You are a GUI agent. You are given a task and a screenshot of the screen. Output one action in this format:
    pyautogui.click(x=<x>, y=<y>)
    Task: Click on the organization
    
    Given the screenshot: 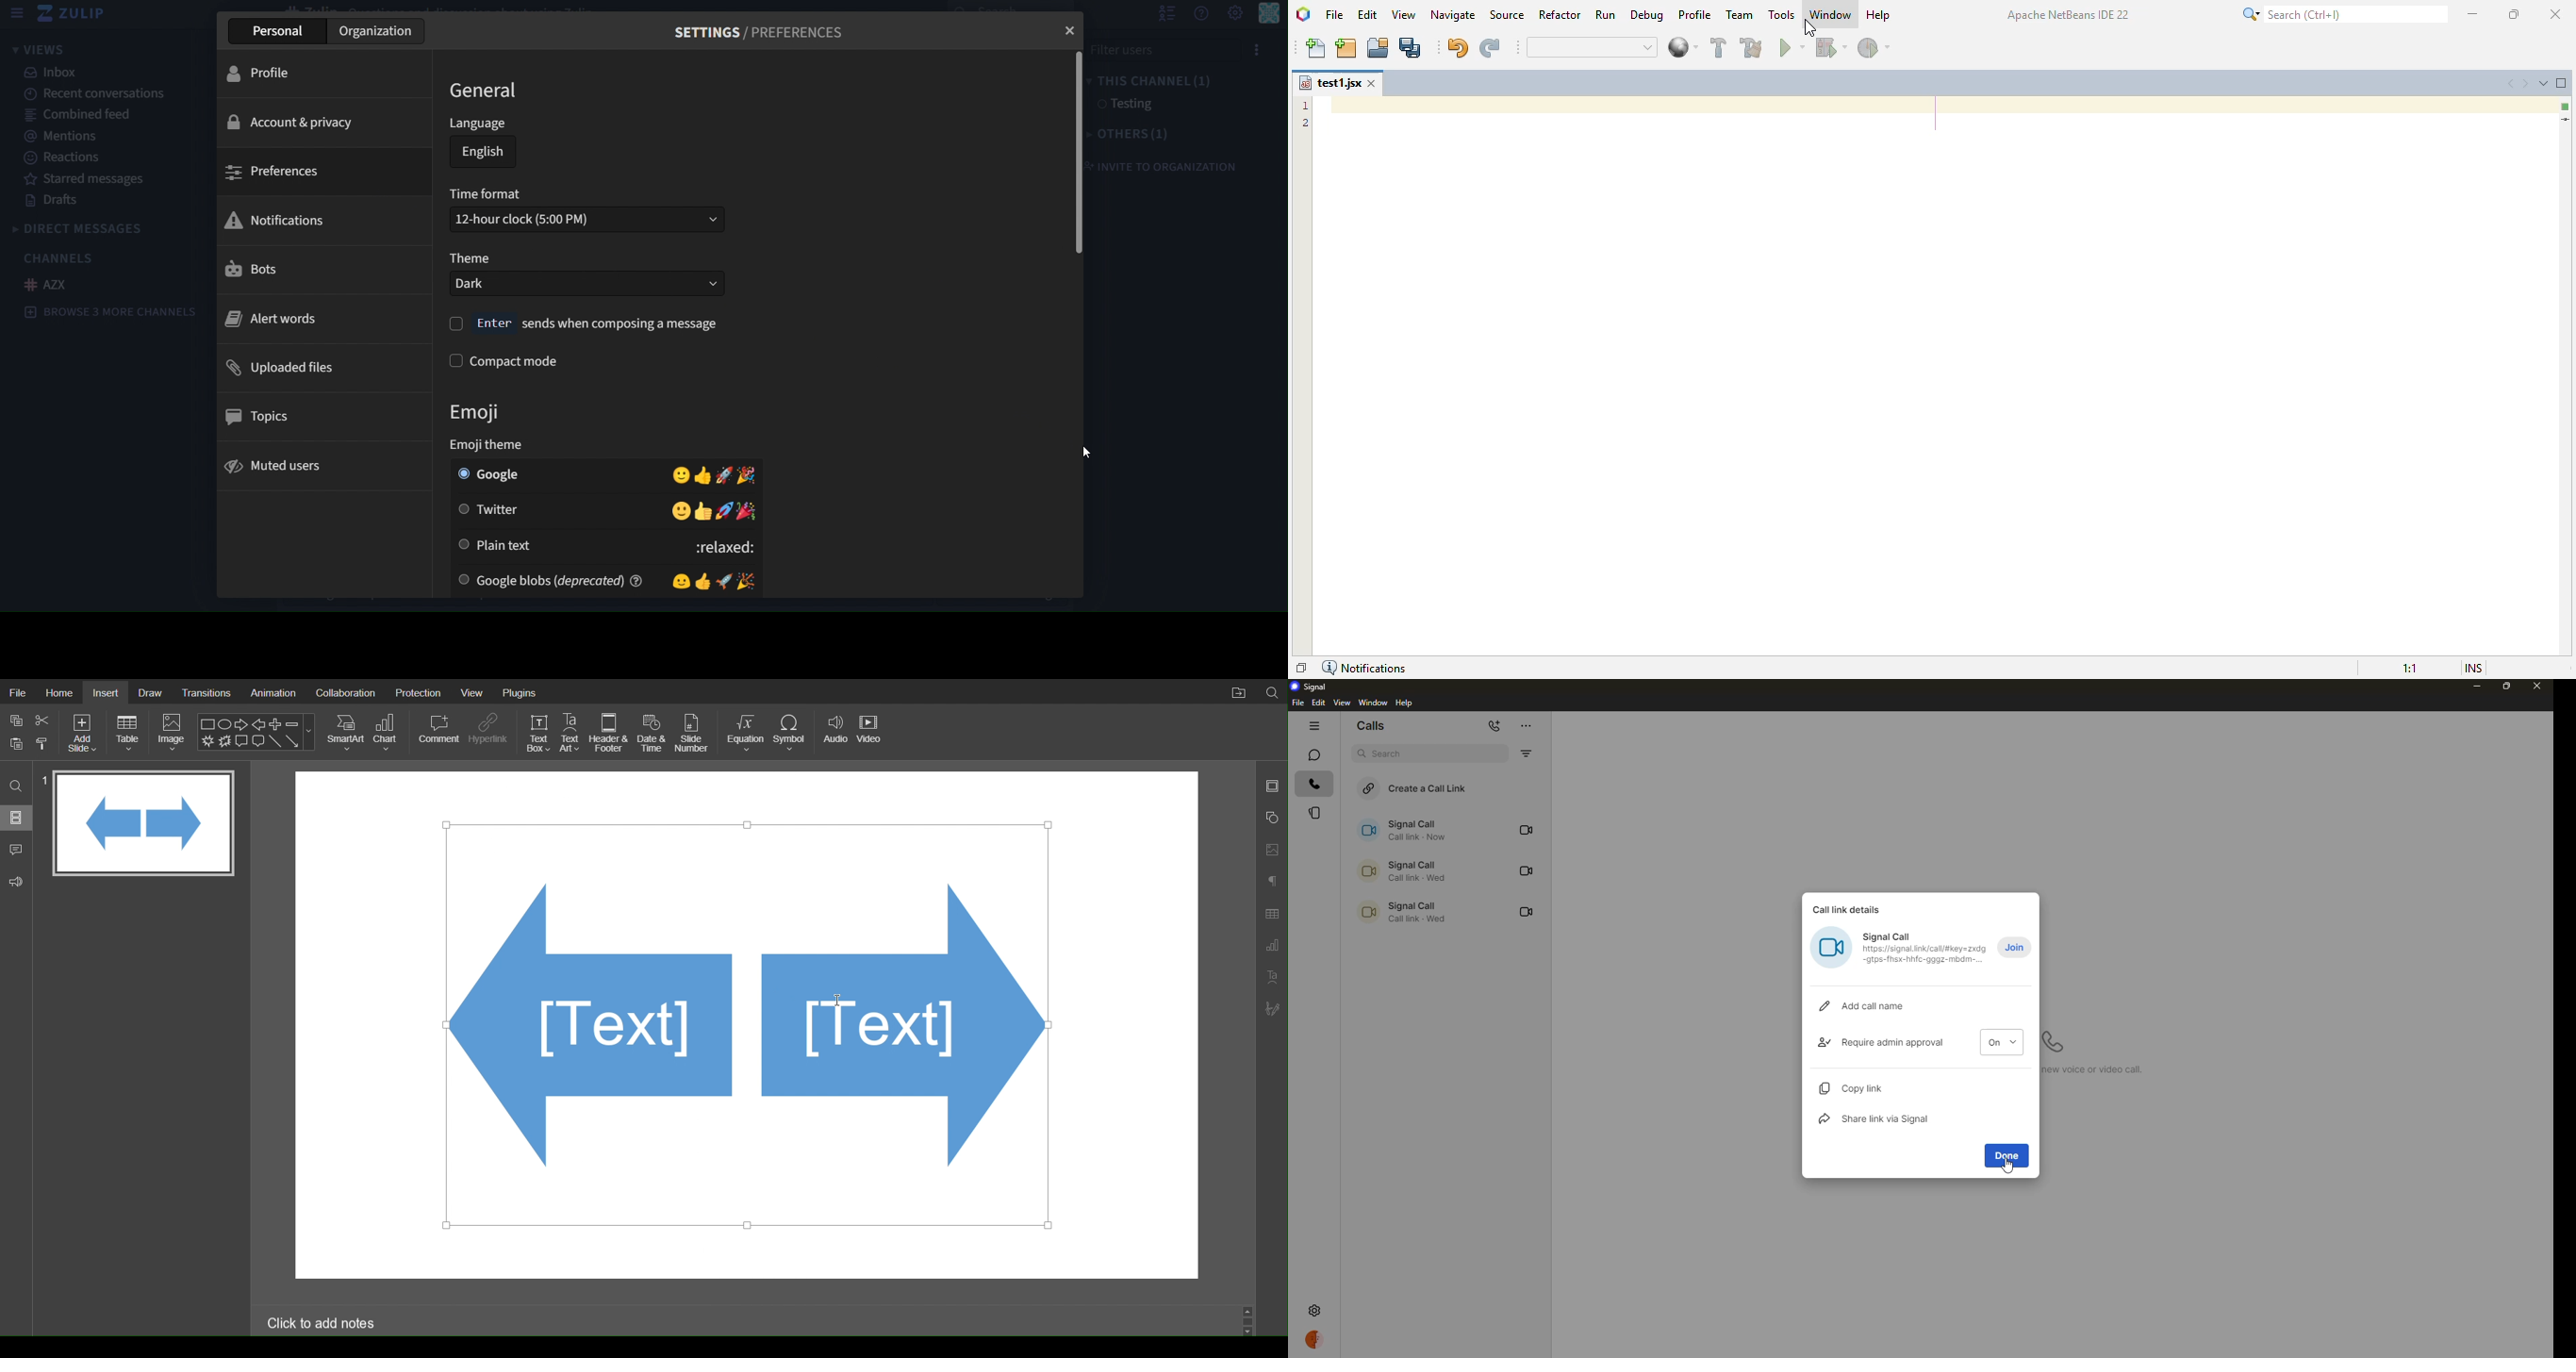 What is the action you would take?
    pyautogui.click(x=377, y=33)
    